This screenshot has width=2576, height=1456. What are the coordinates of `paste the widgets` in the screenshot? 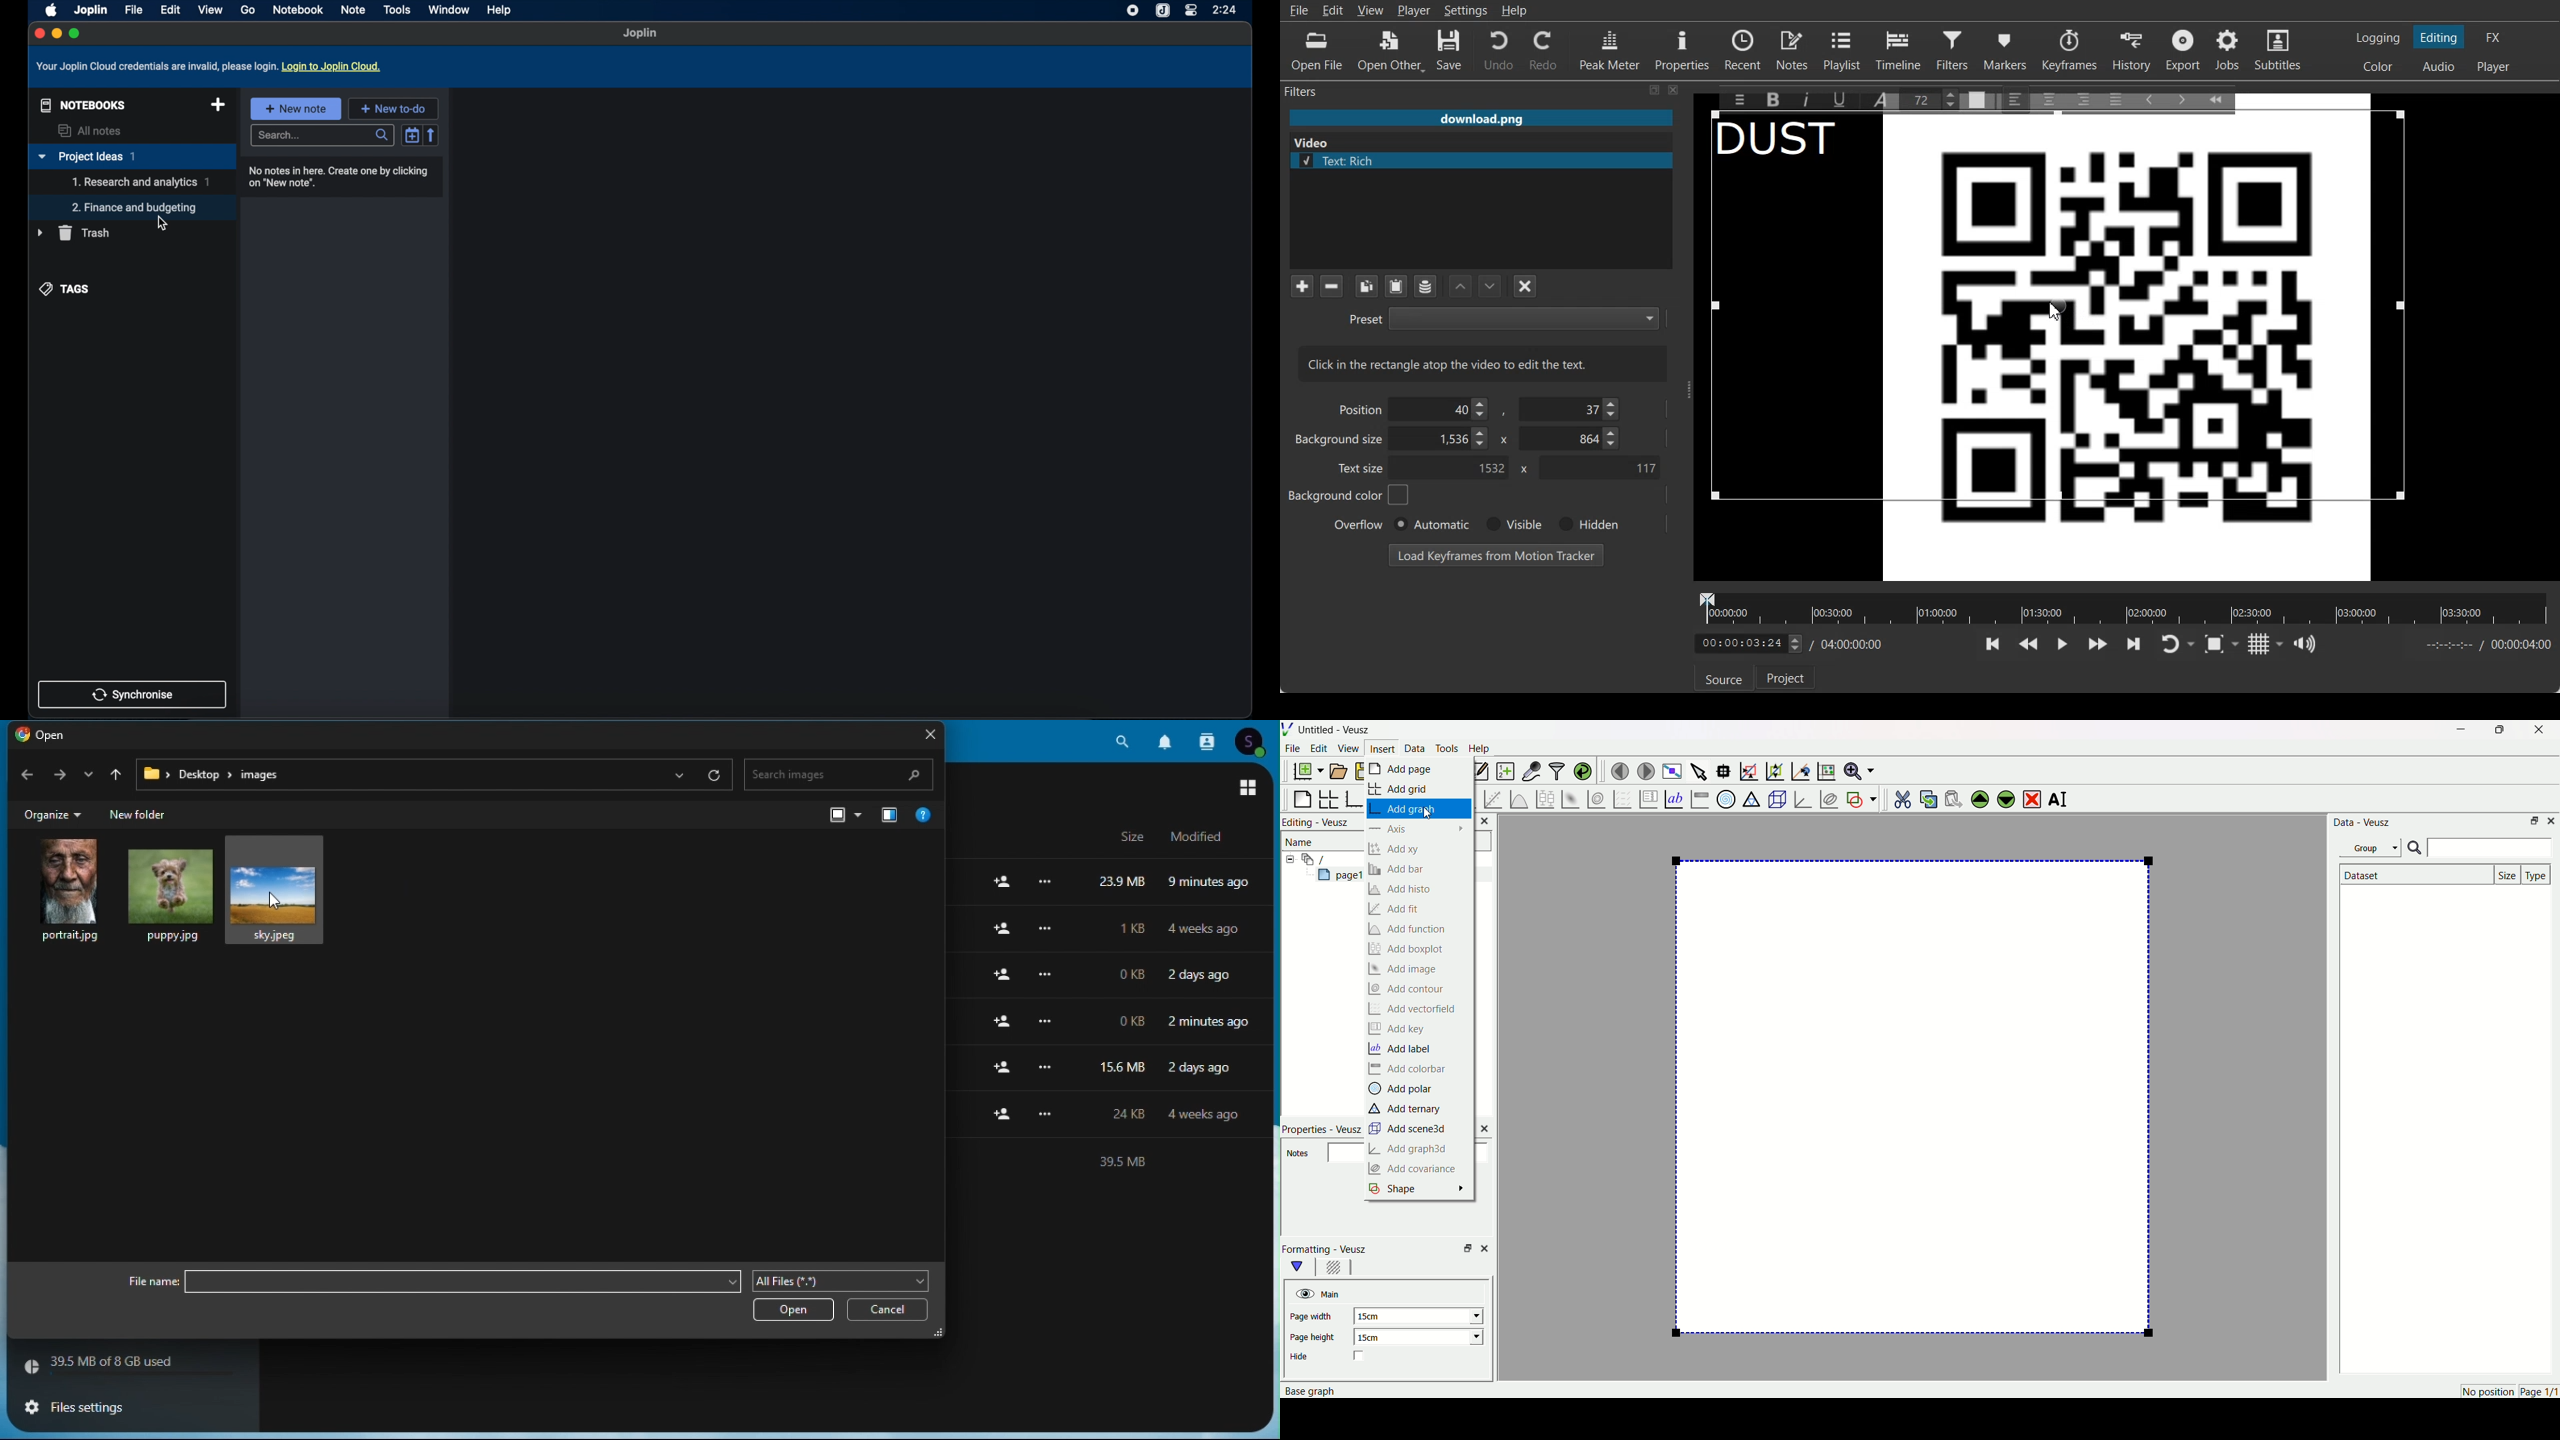 It's located at (1954, 797).